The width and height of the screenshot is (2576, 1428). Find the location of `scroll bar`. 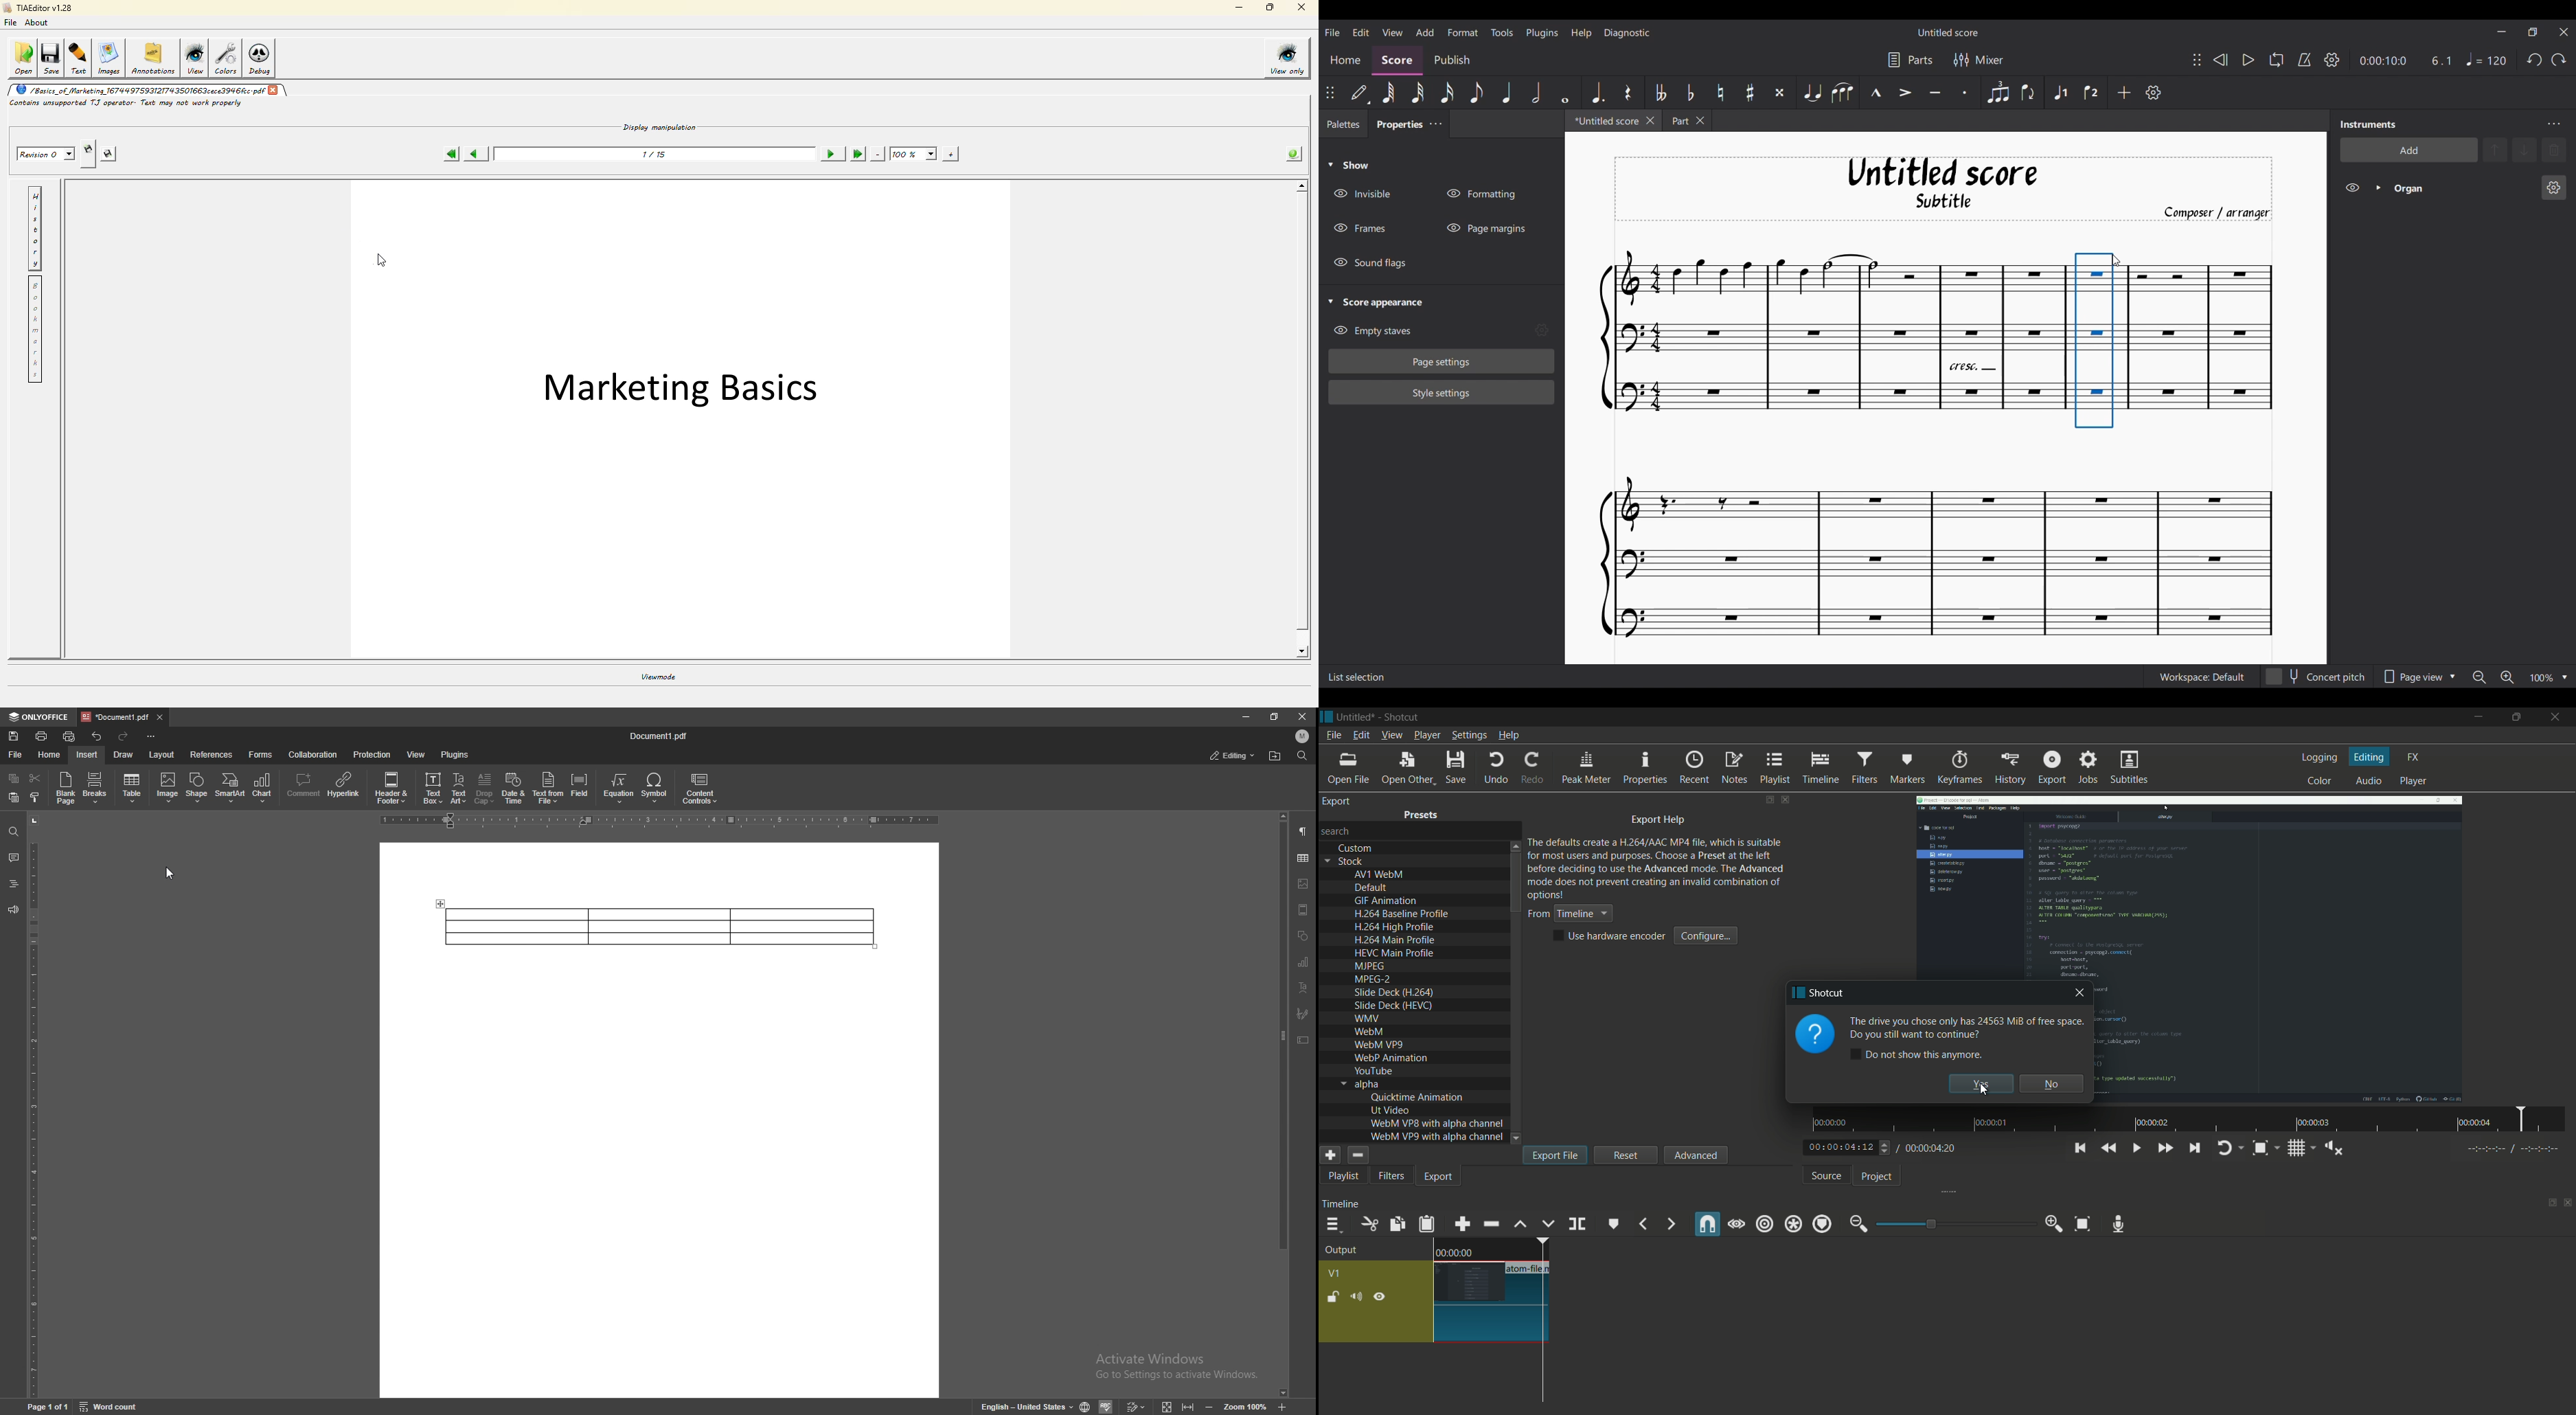

scroll bar is located at coordinates (1516, 884).